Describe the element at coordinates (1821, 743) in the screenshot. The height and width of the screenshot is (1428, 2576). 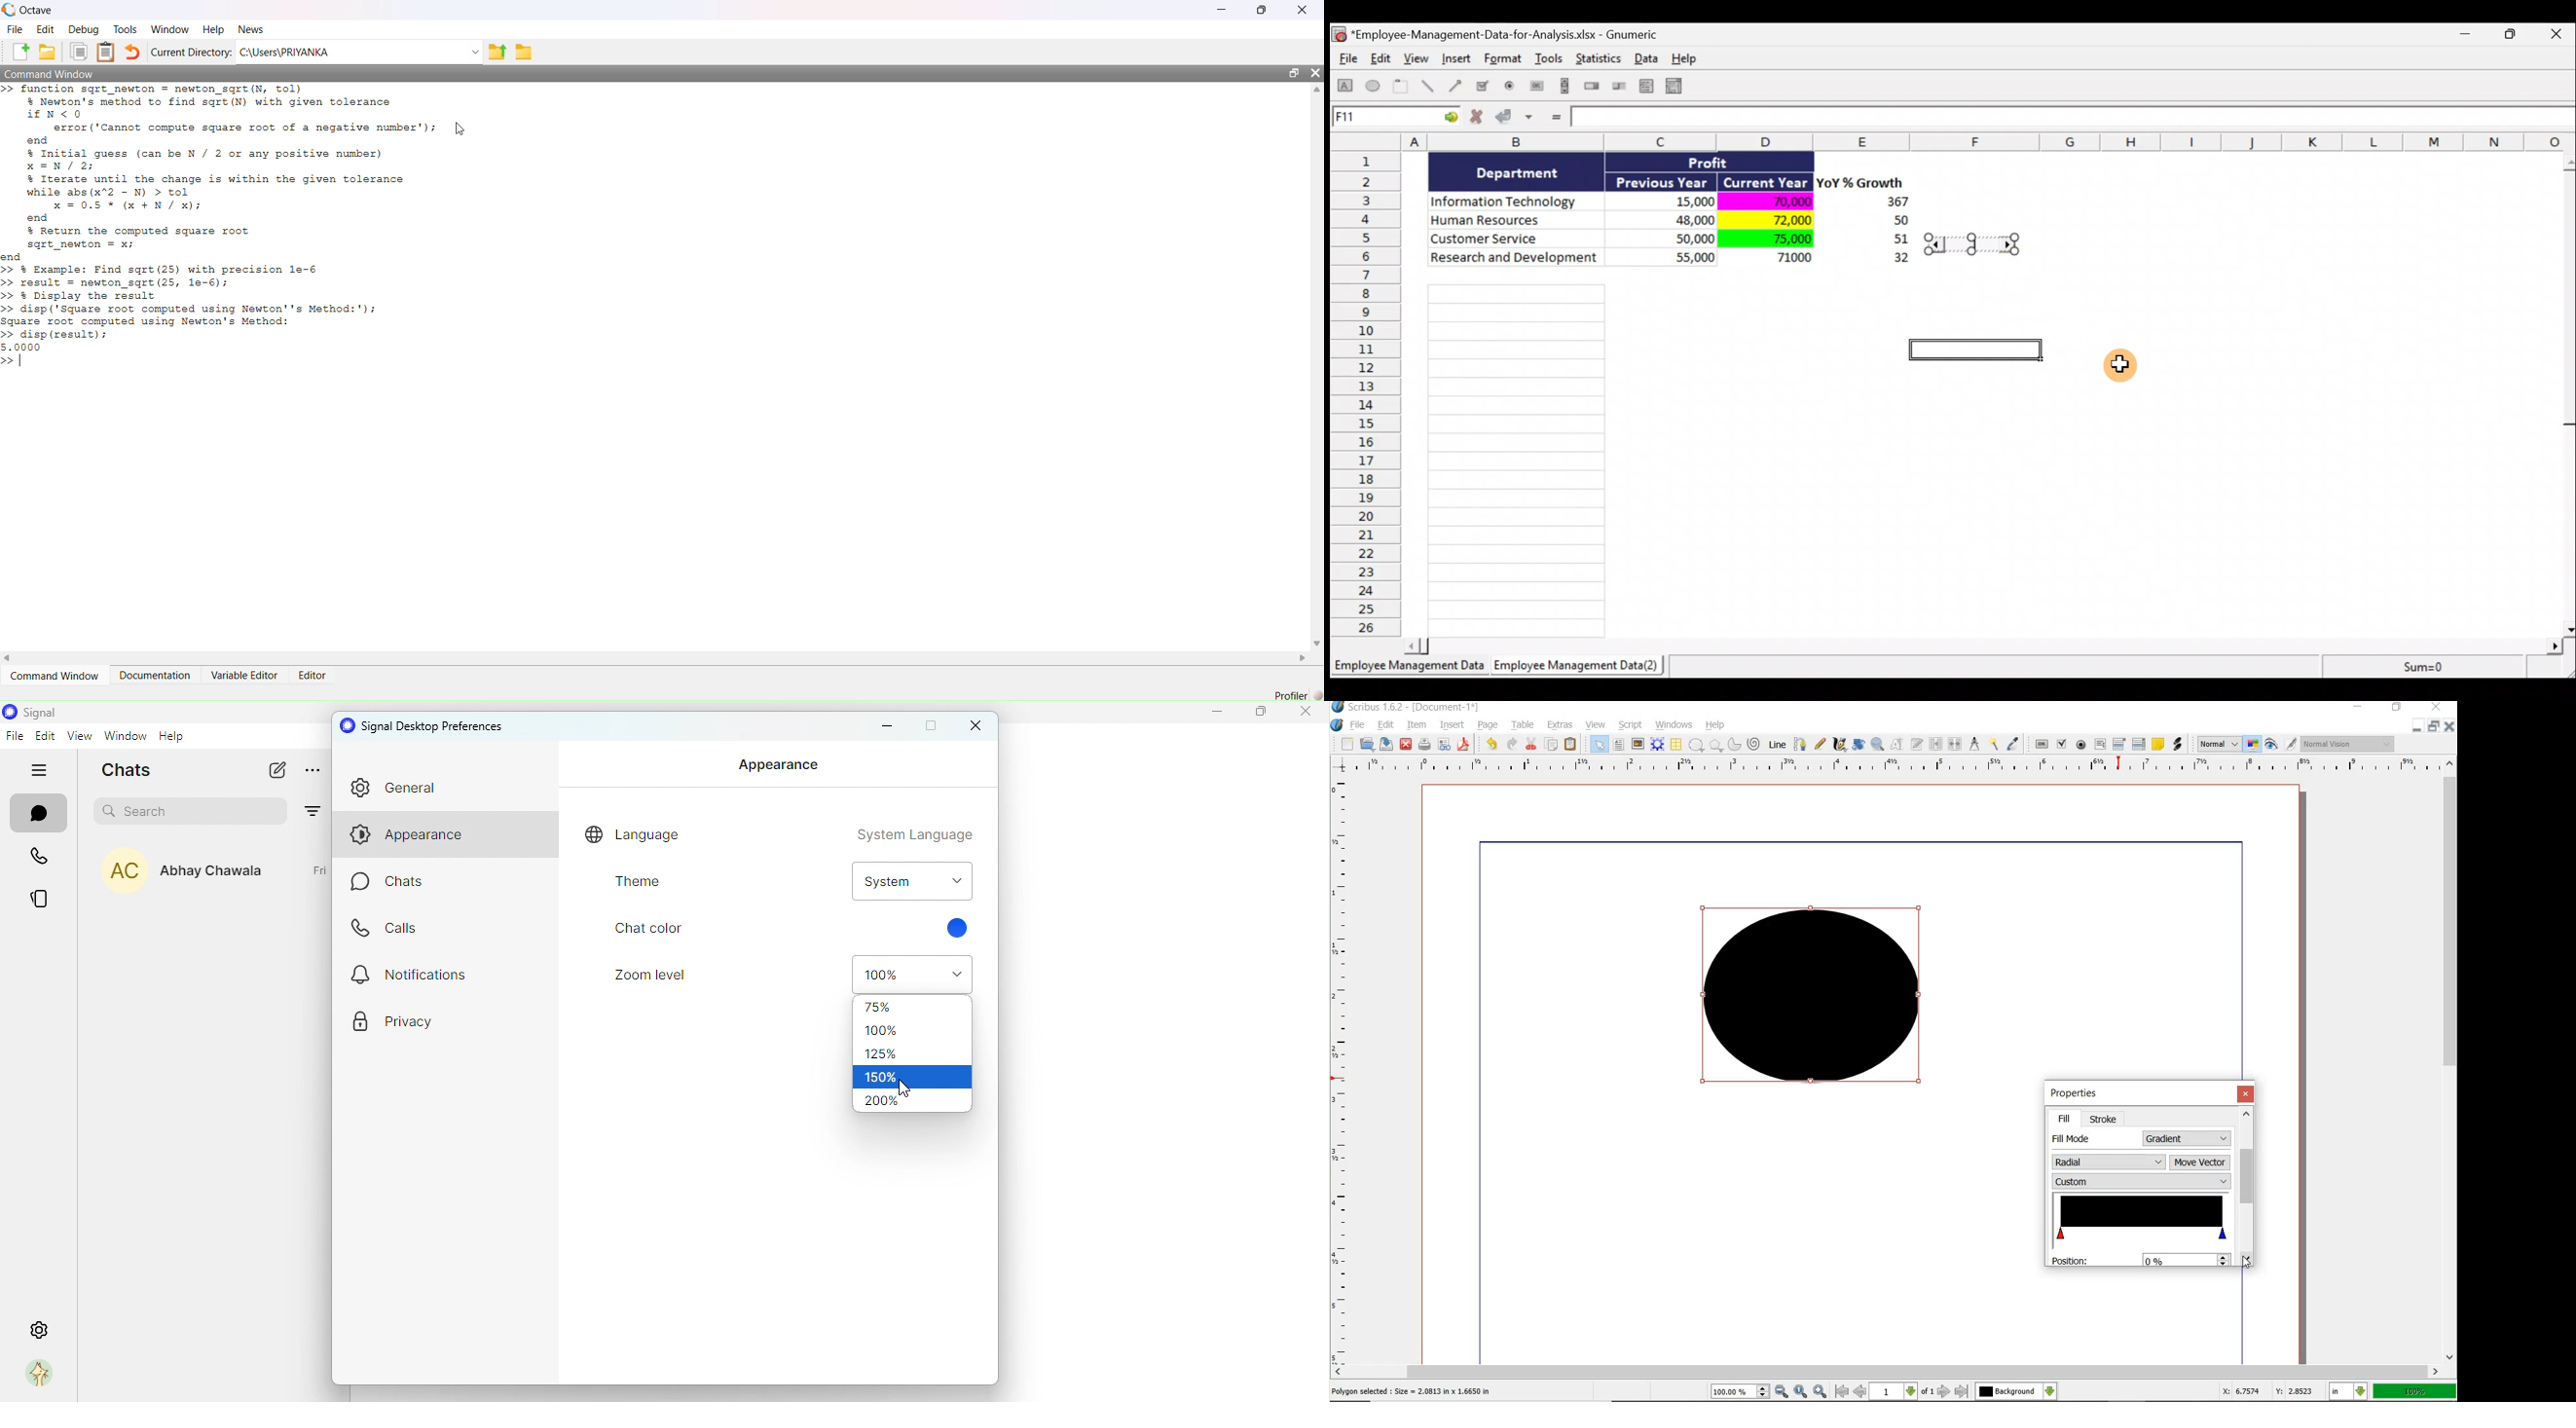
I see `FREEHAND LINE` at that location.